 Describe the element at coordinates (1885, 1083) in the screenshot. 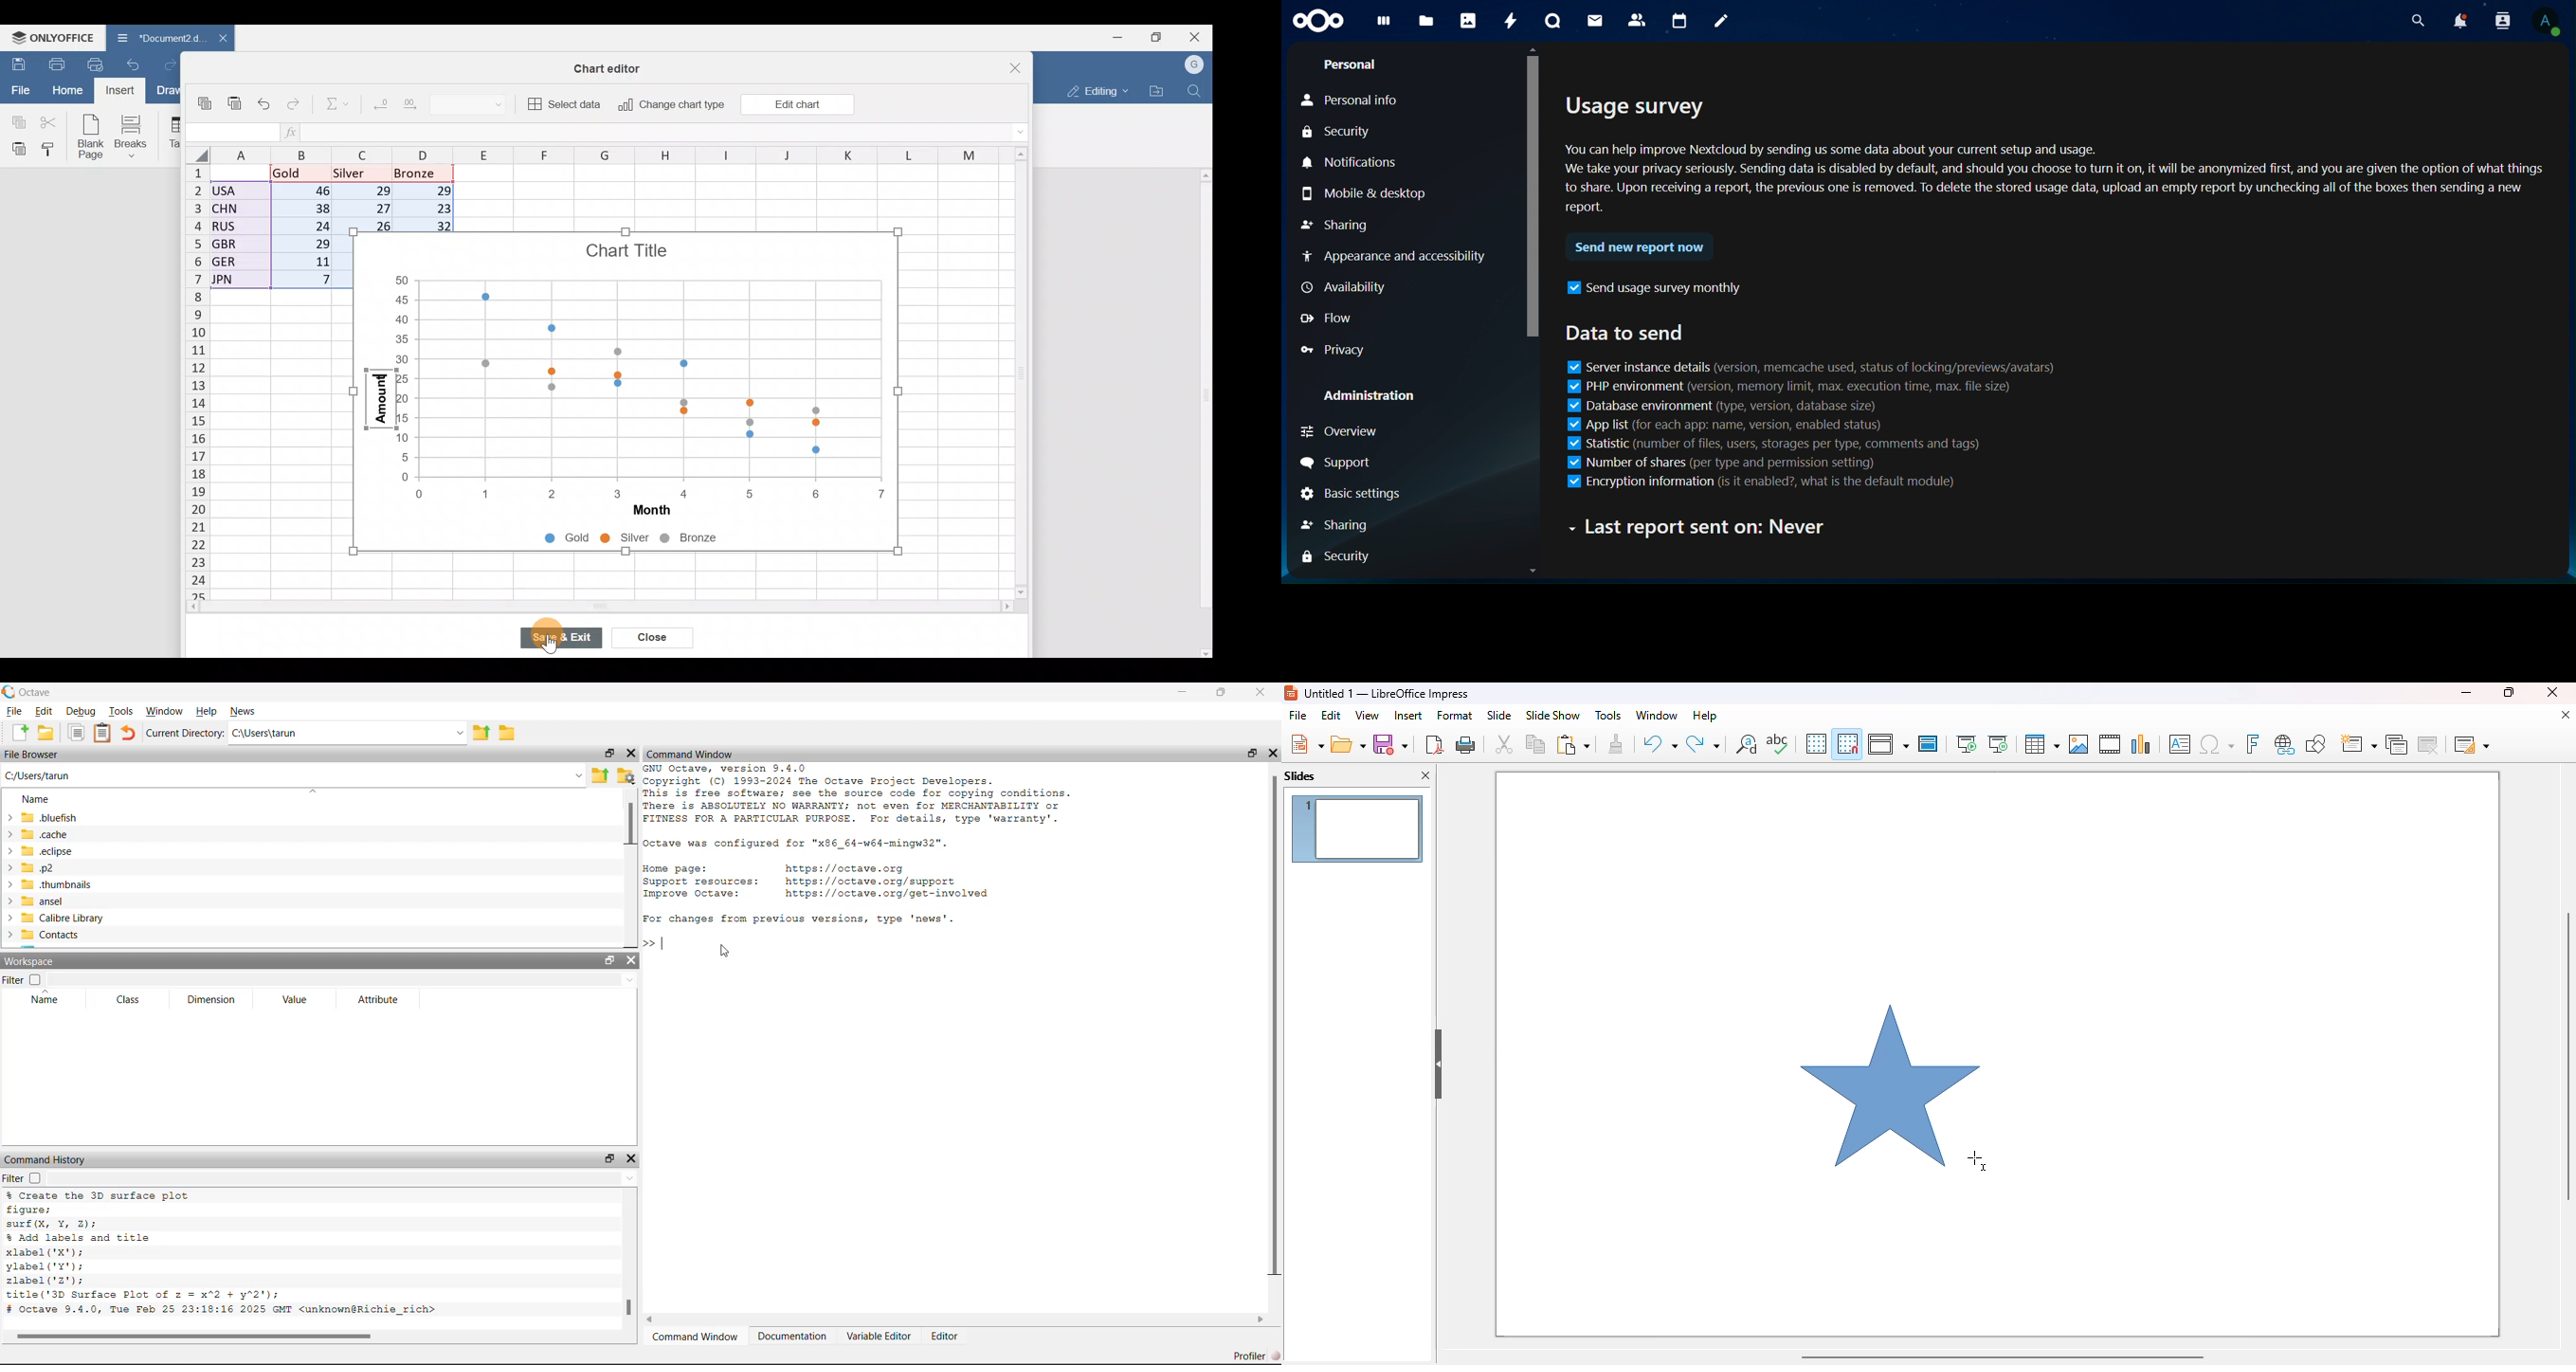

I see `shape` at that location.